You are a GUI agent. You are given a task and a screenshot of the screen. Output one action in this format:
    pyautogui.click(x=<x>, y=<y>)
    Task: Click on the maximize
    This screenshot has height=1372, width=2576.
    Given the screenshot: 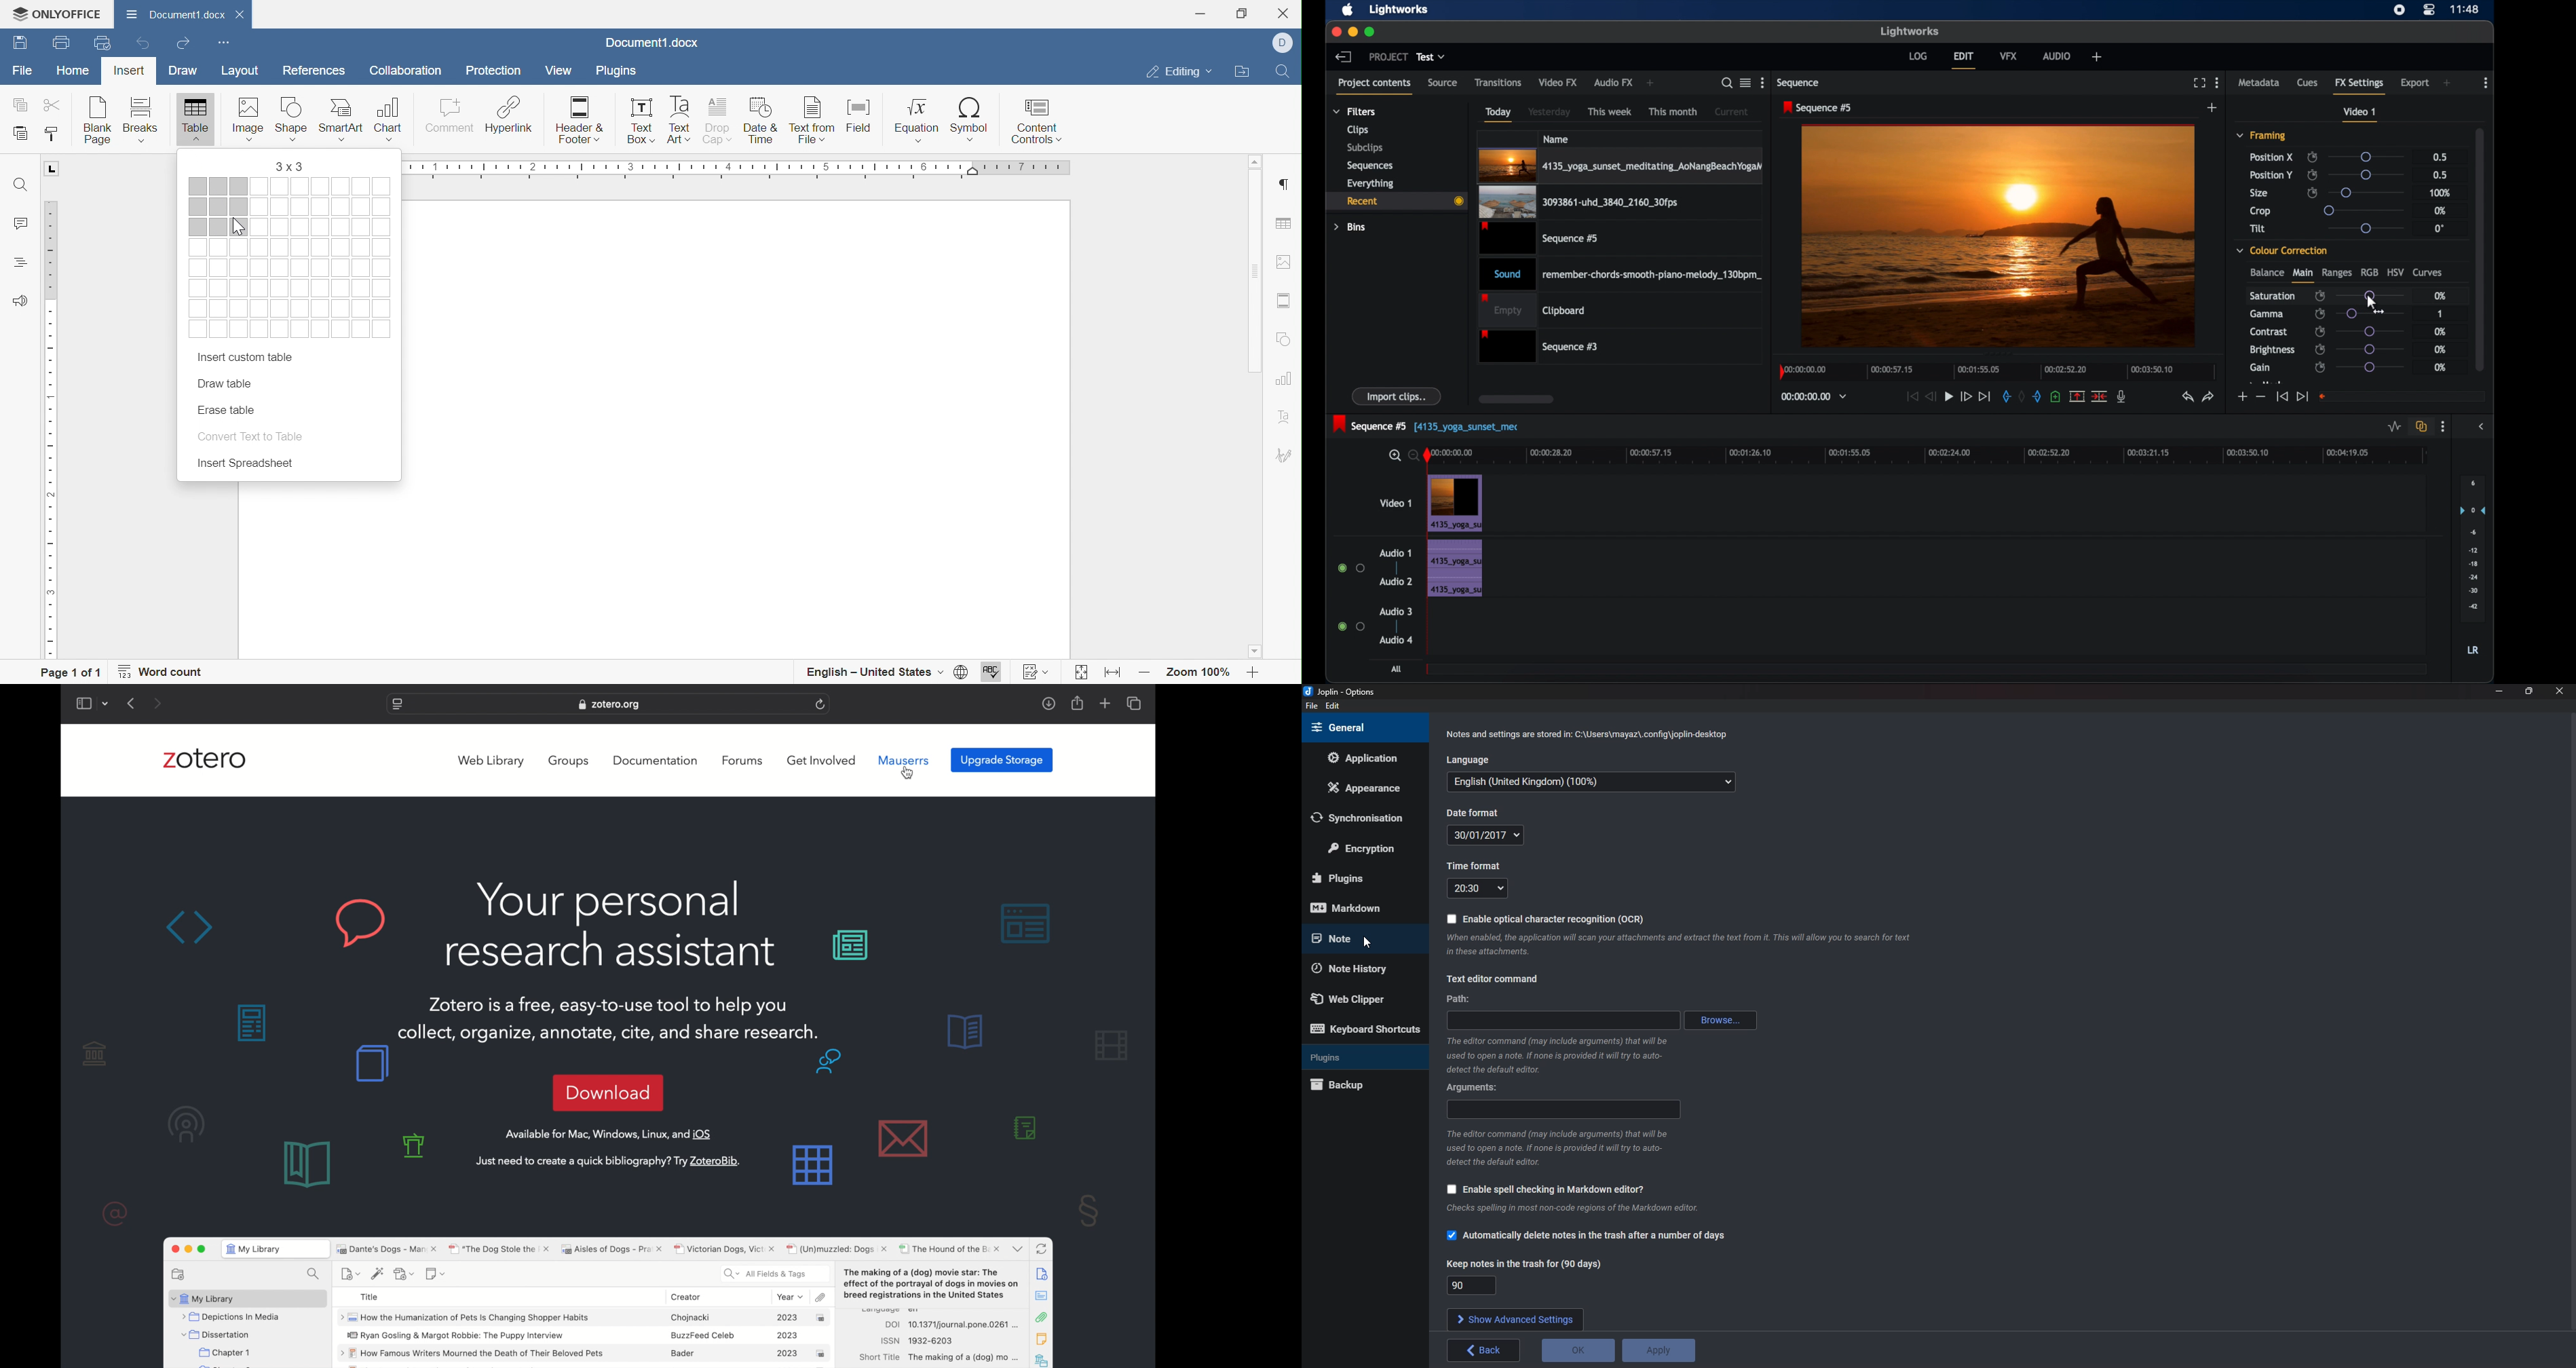 What is the action you would take?
    pyautogui.click(x=1370, y=32)
    